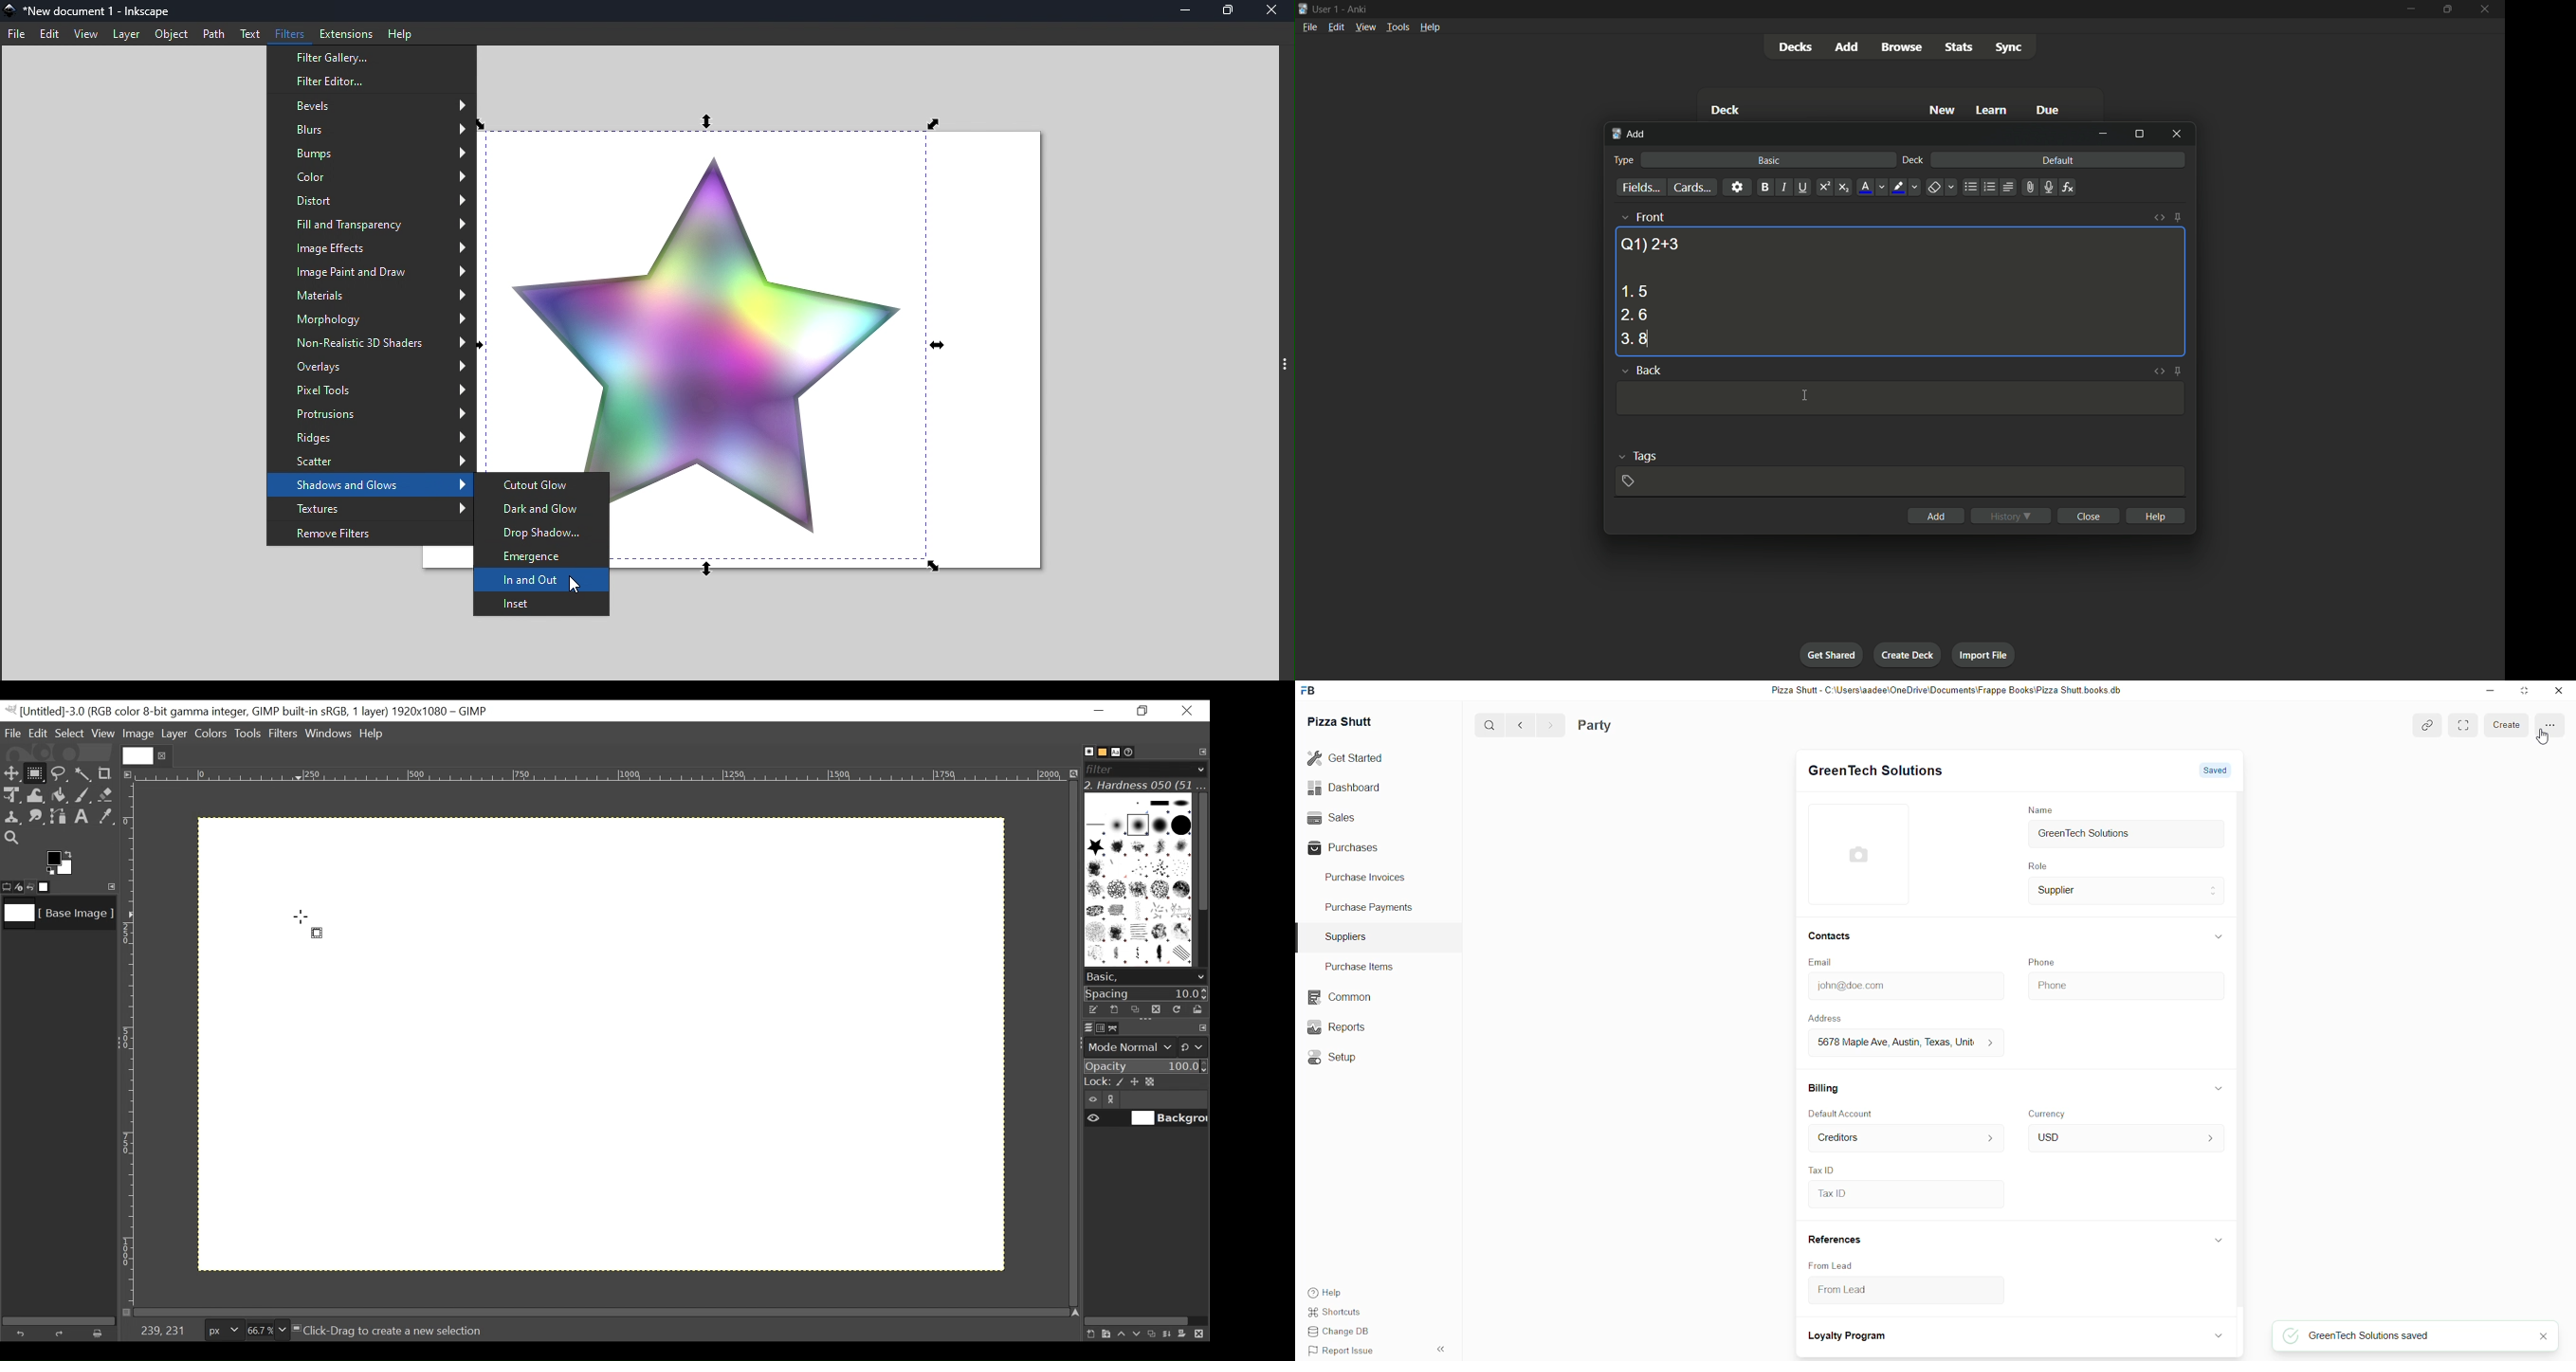 The height and width of the screenshot is (1372, 2576). What do you see at coordinates (1337, 26) in the screenshot?
I see `edit menu` at bounding box center [1337, 26].